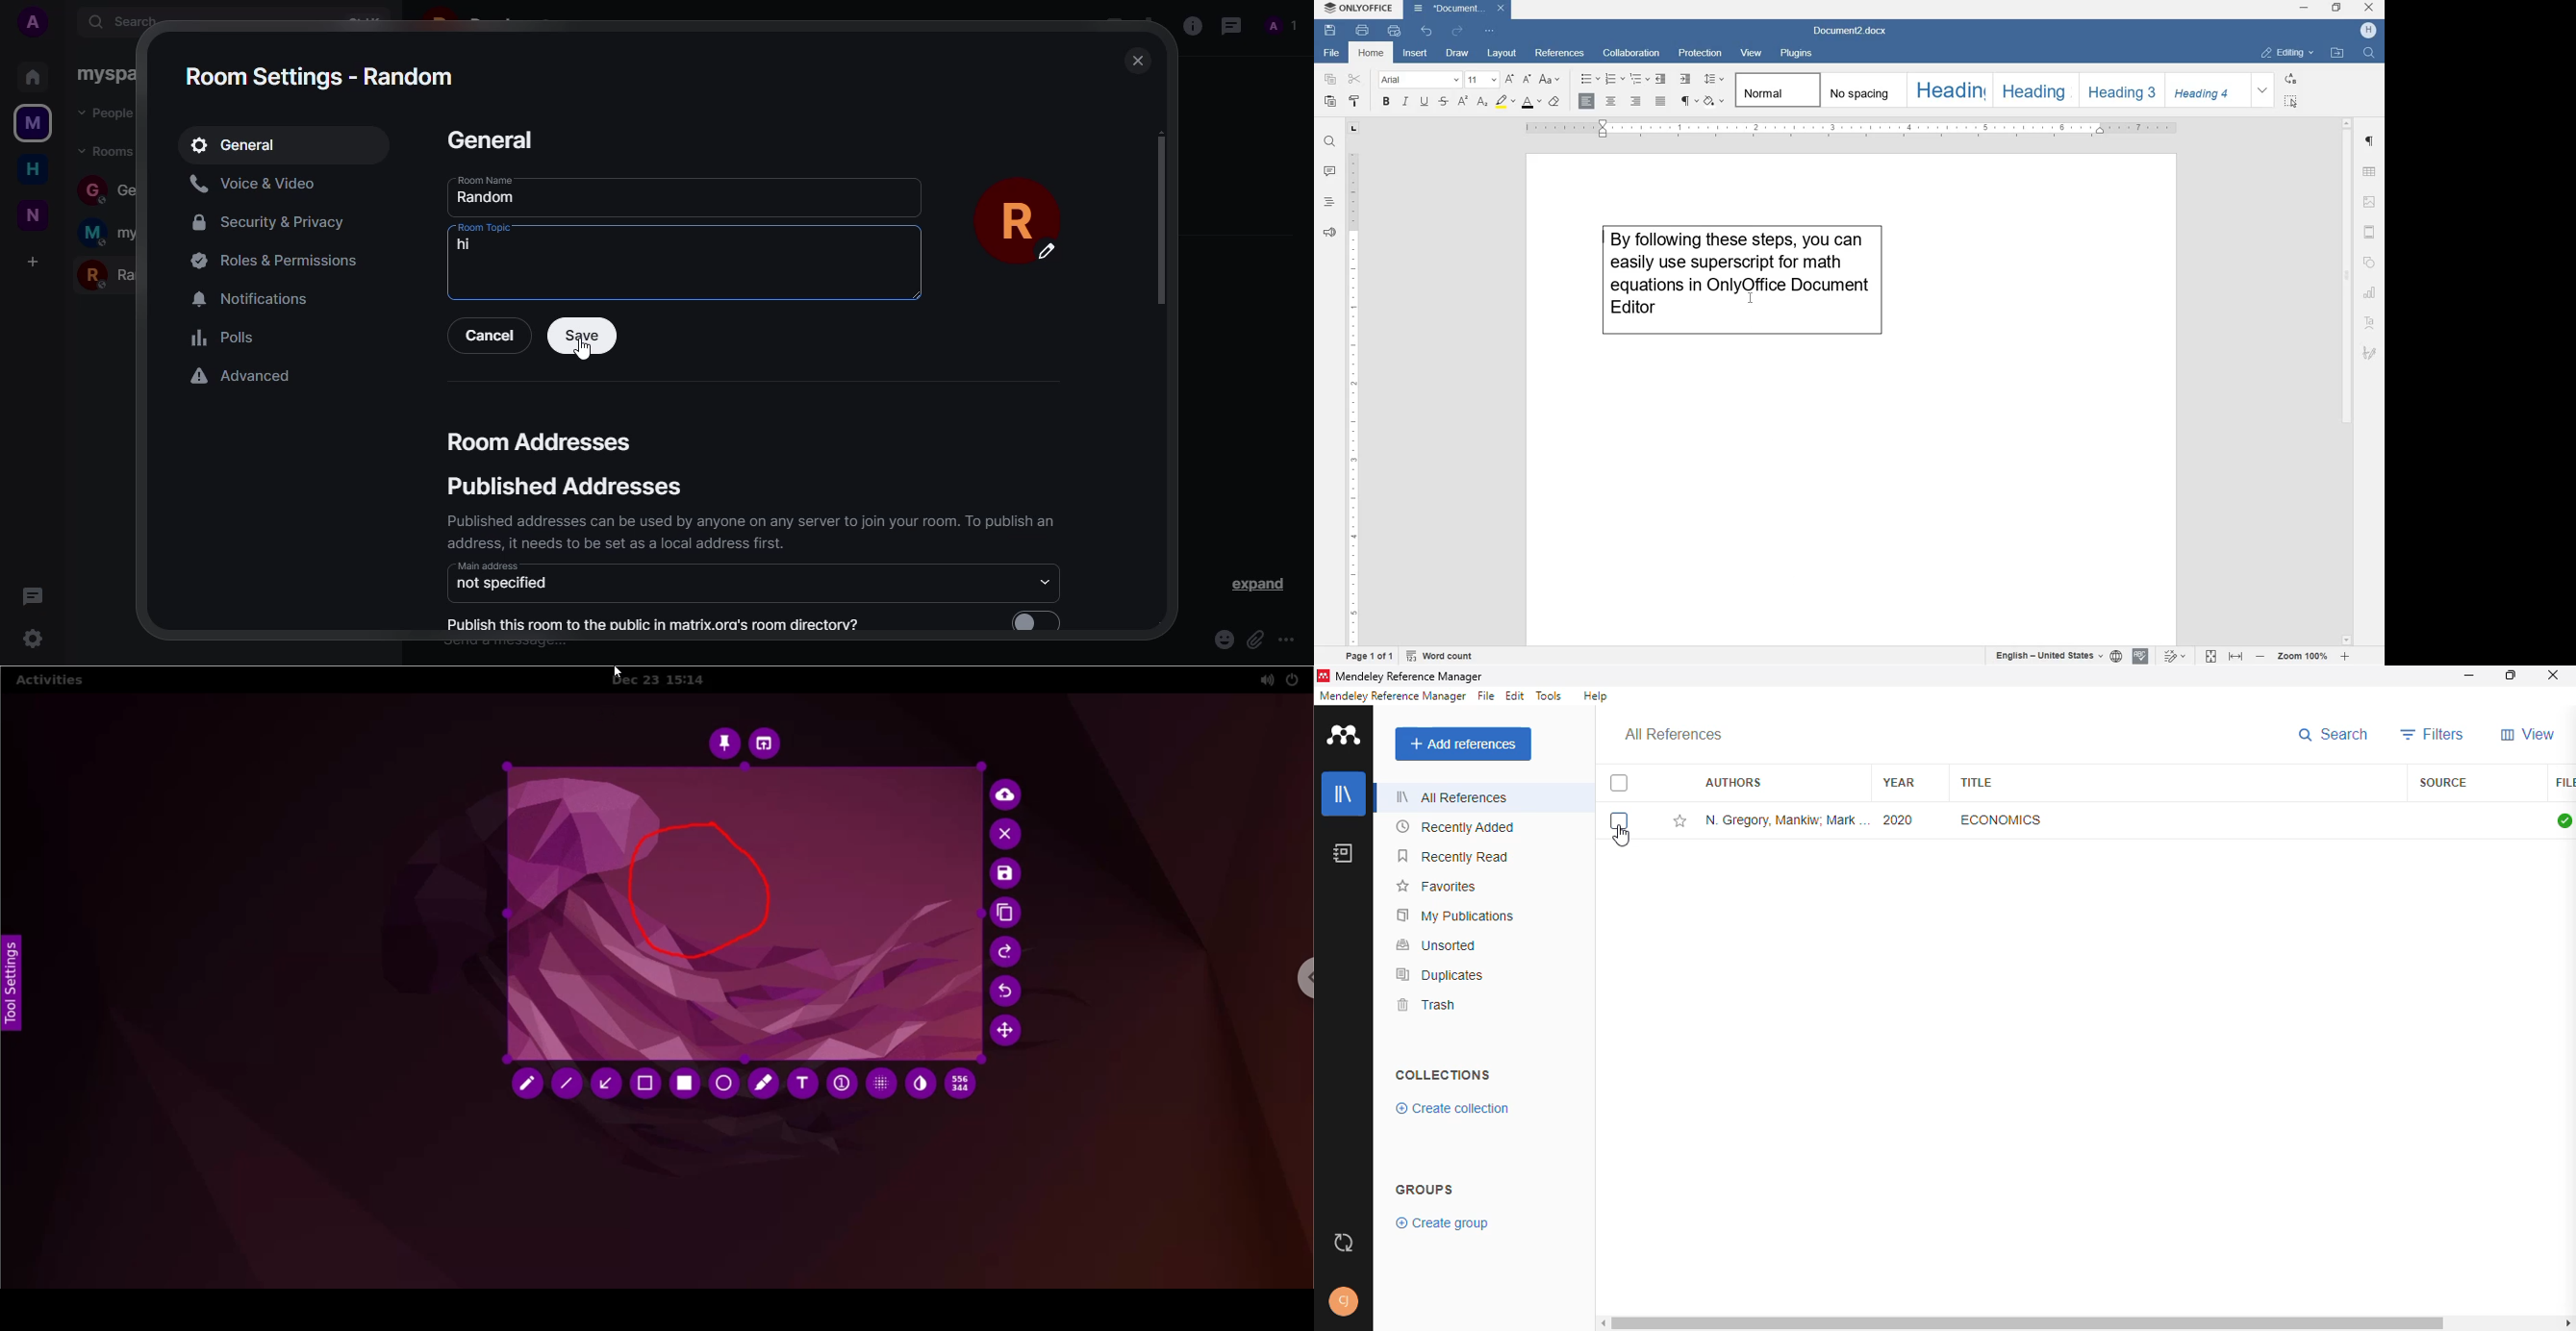 This screenshot has height=1344, width=2576. I want to click on voice&video, so click(258, 183).